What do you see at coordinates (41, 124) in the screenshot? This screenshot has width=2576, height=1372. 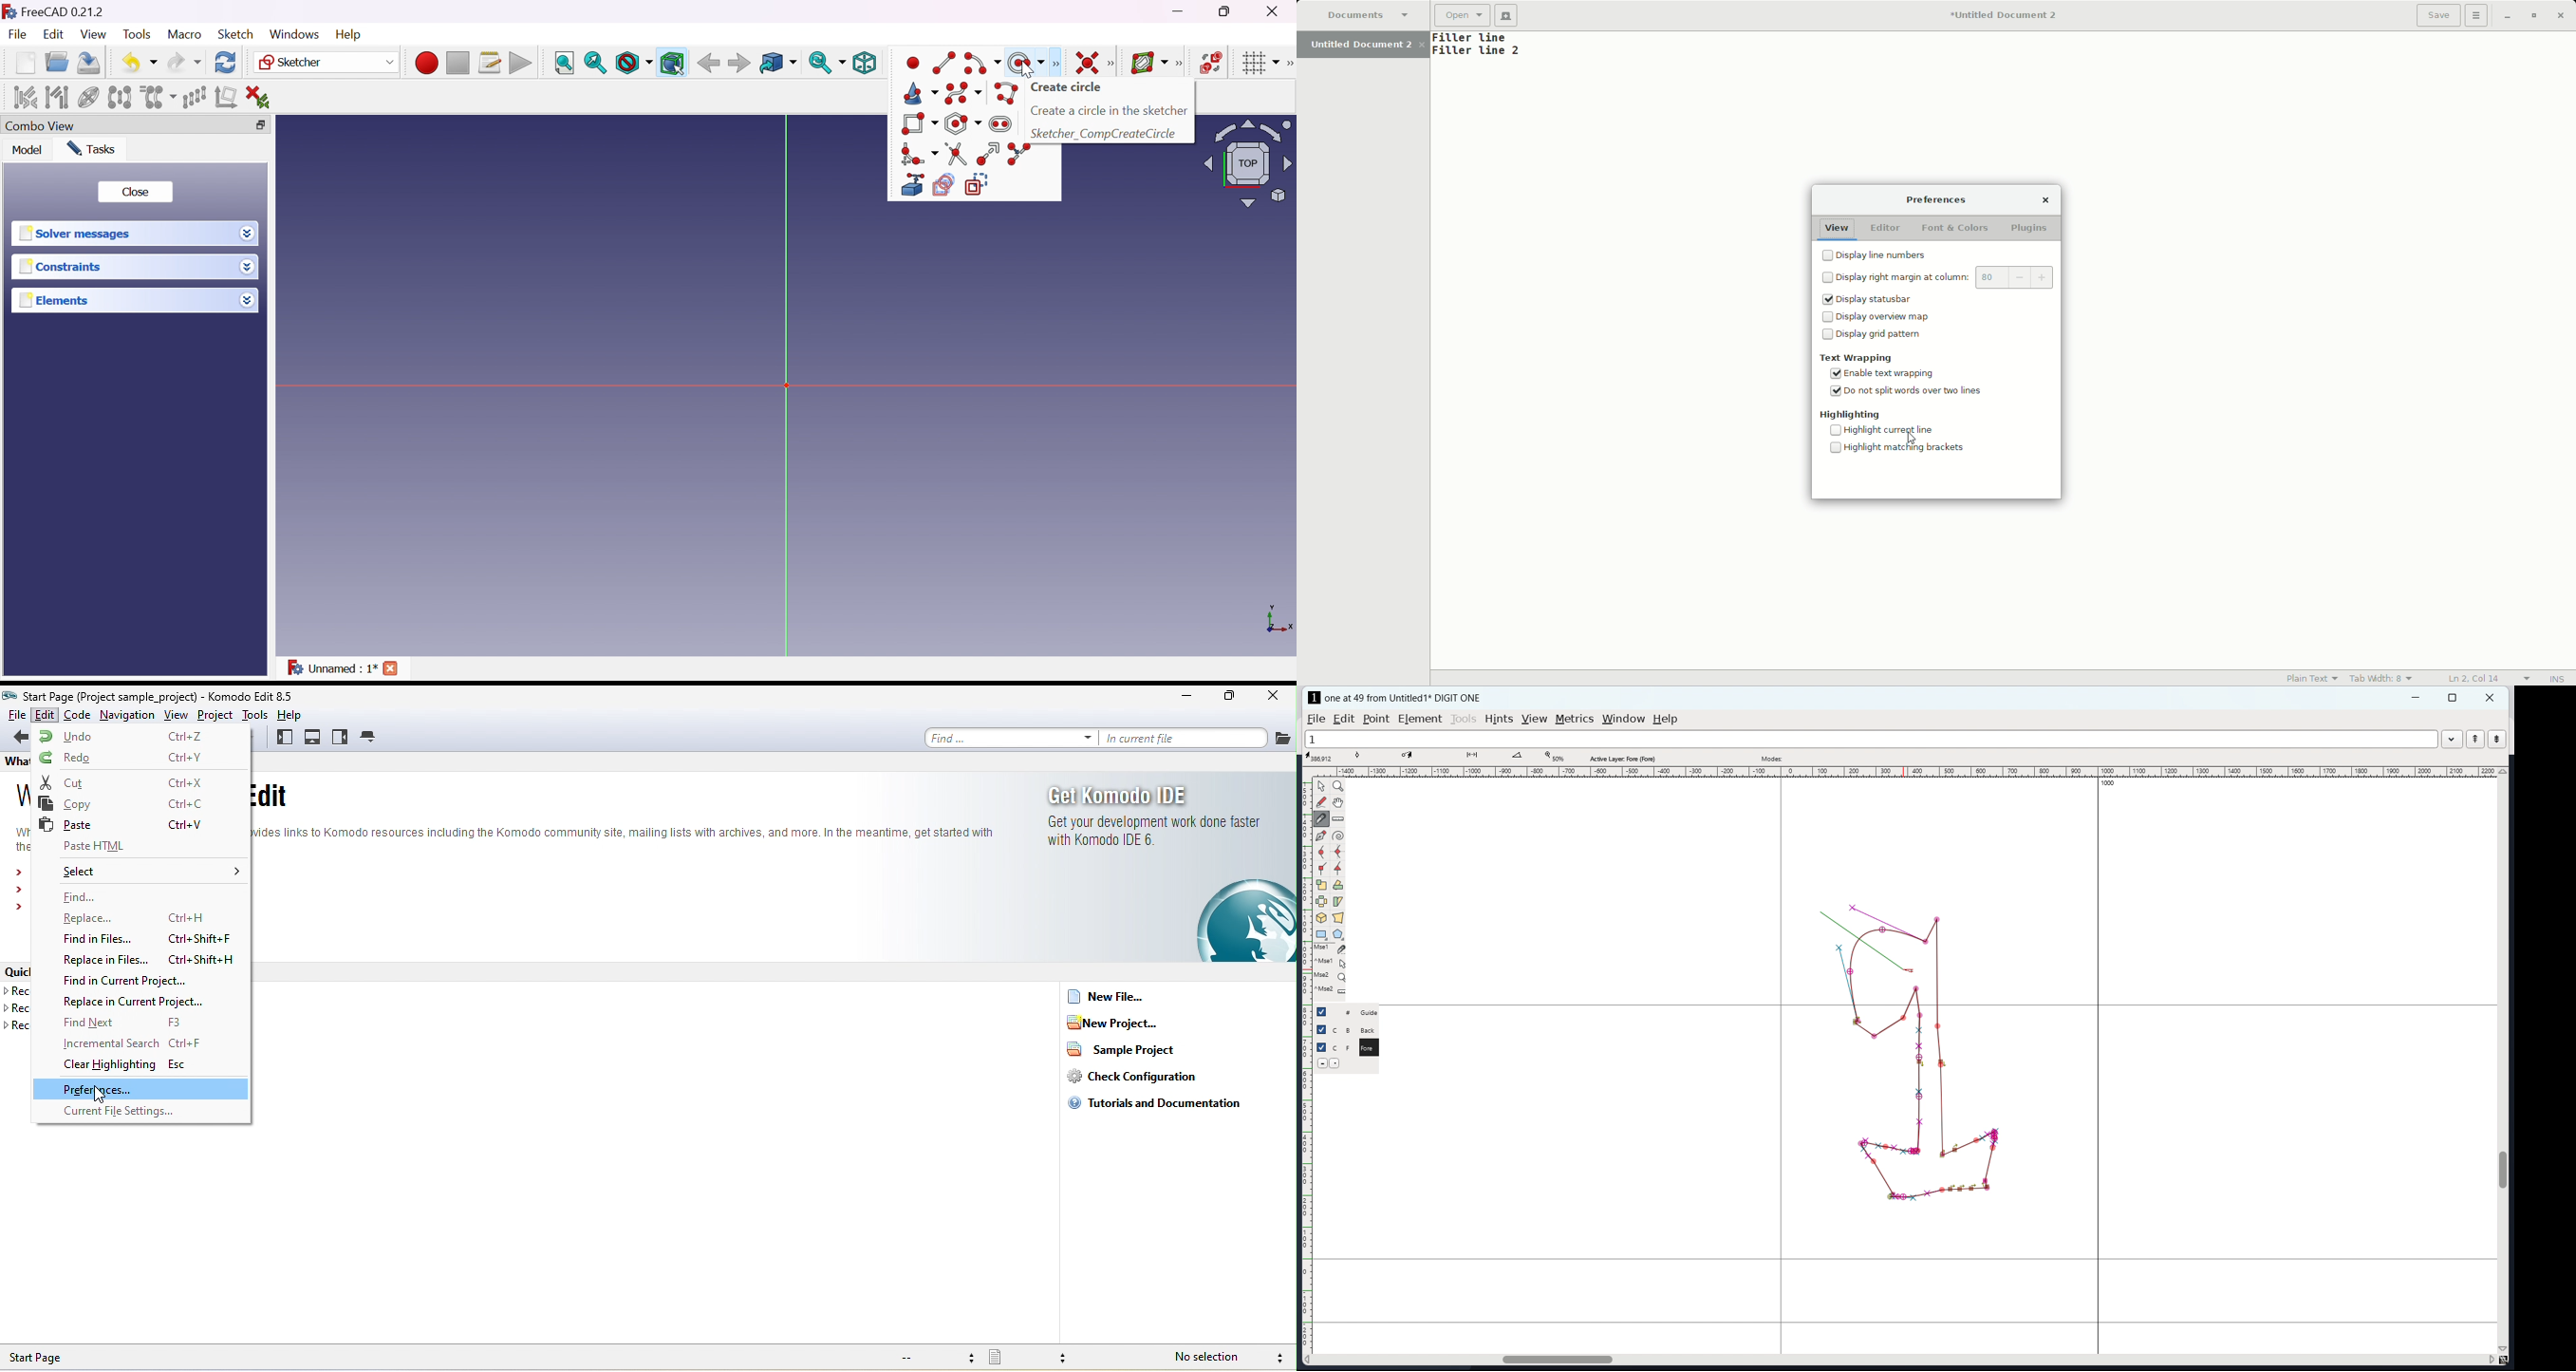 I see `Combo view` at bounding box center [41, 124].